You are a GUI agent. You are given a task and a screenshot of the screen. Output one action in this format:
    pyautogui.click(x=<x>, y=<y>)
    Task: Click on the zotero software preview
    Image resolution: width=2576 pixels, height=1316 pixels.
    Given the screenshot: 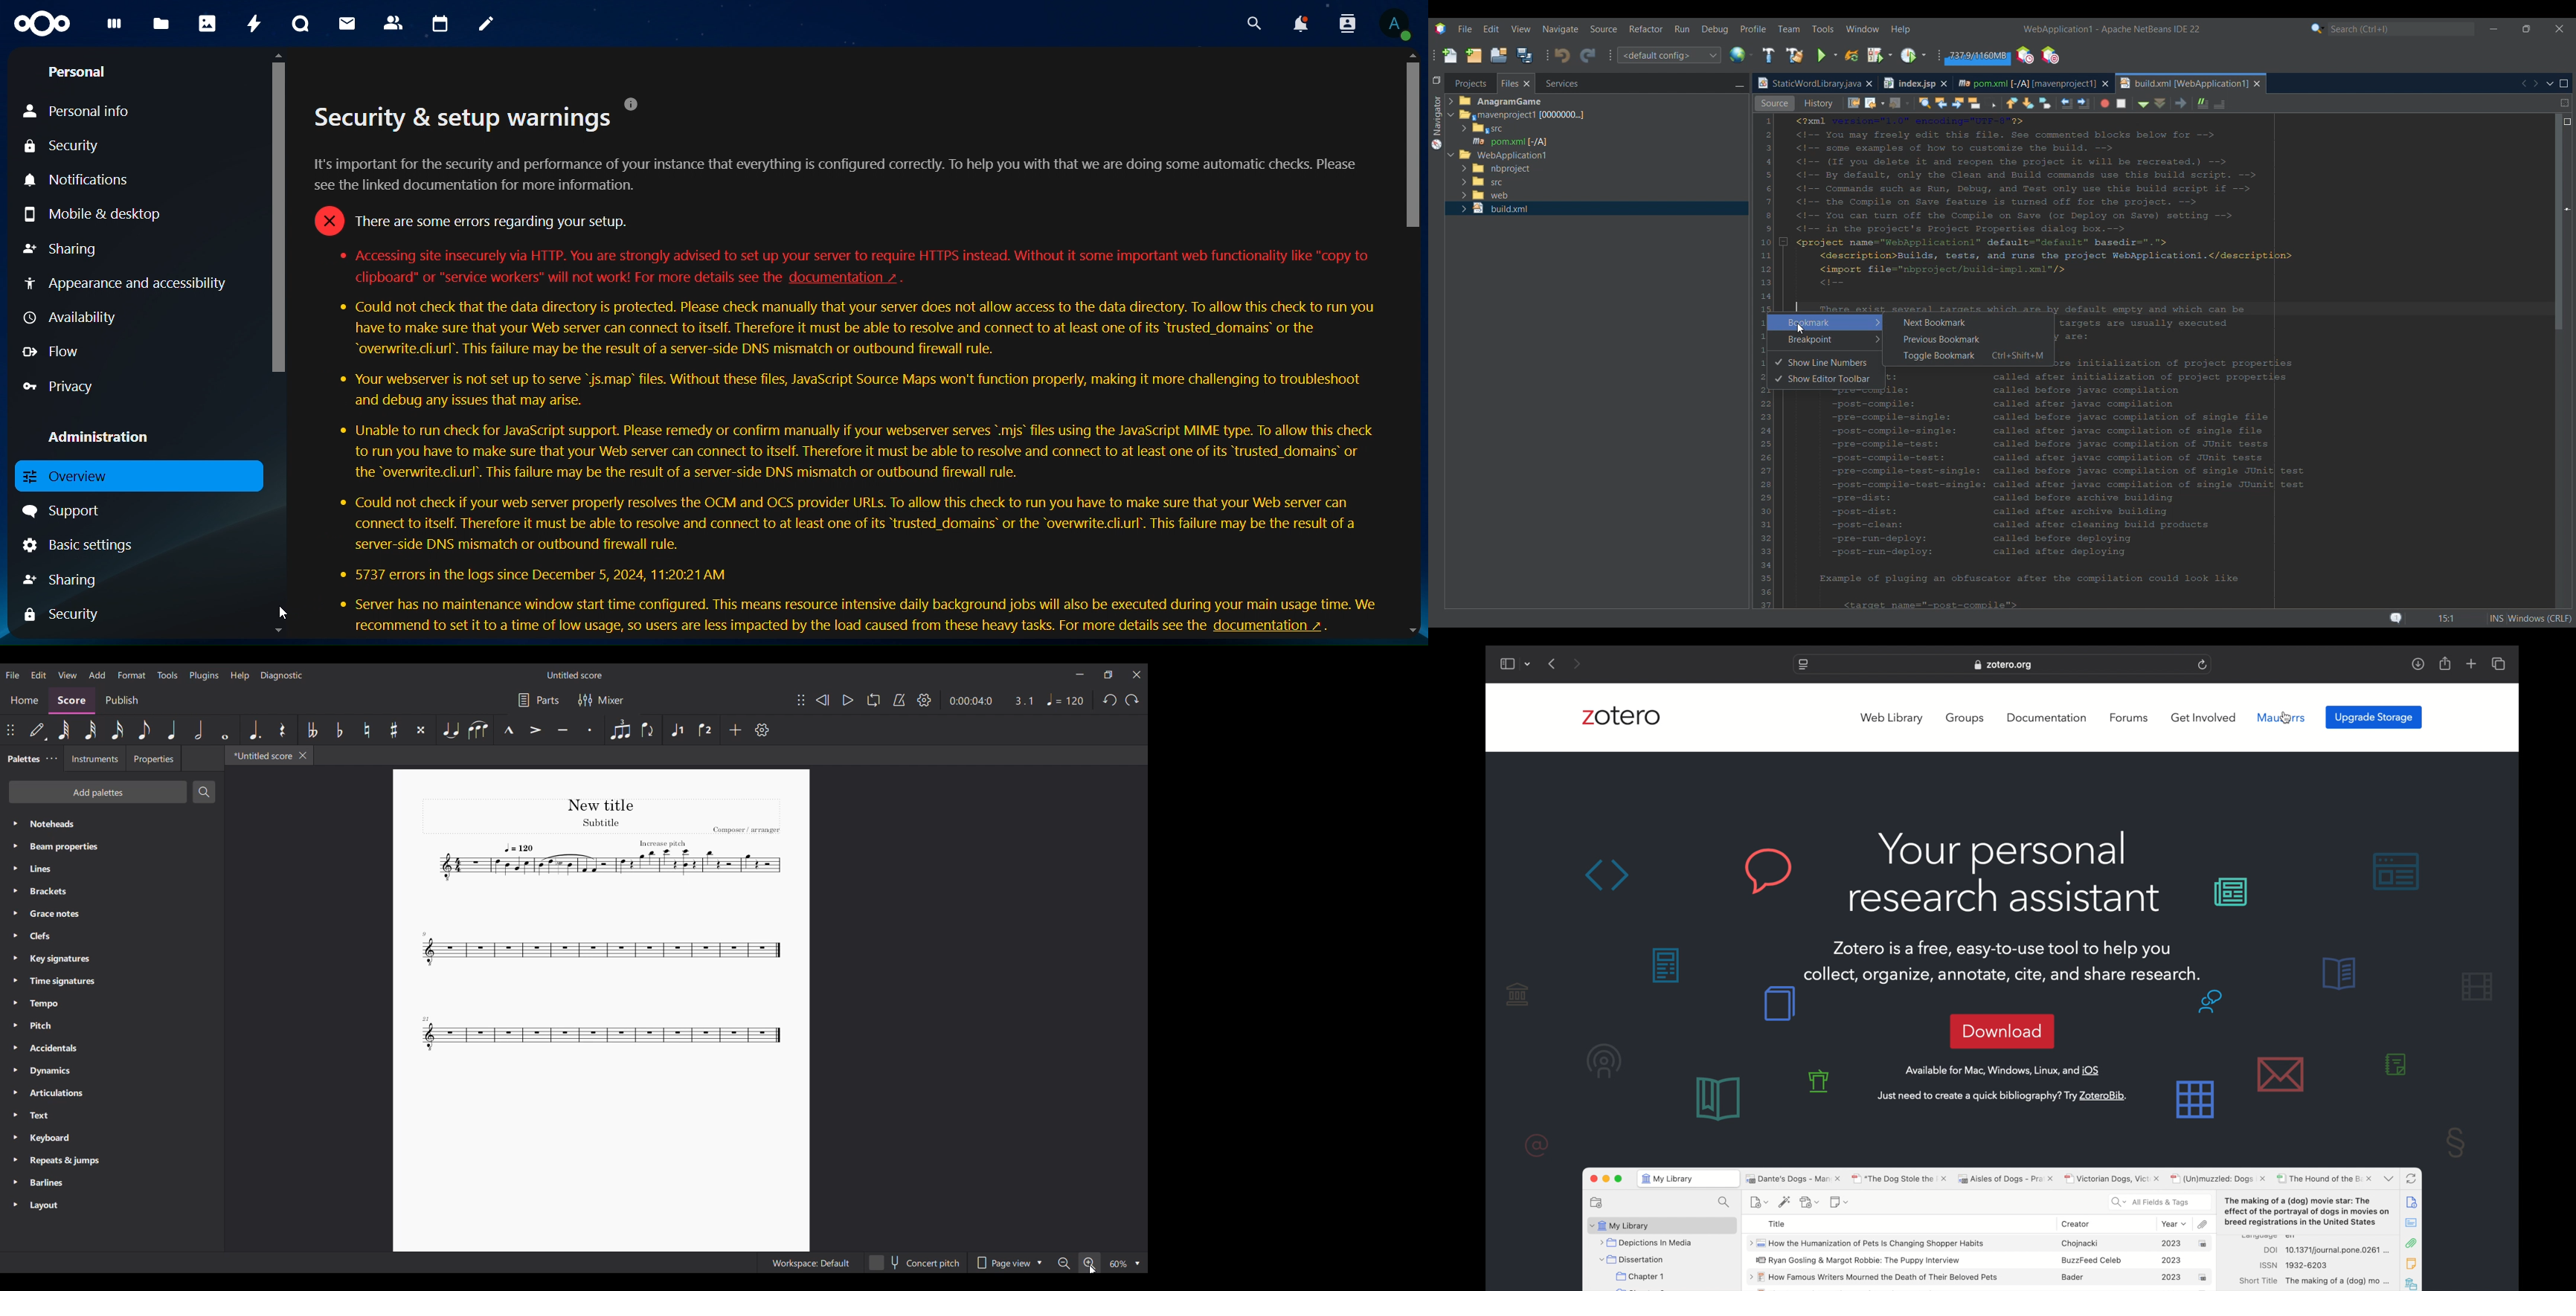 What is the action you would take?
    pyautogui.click(x=2002, y=1226)
    